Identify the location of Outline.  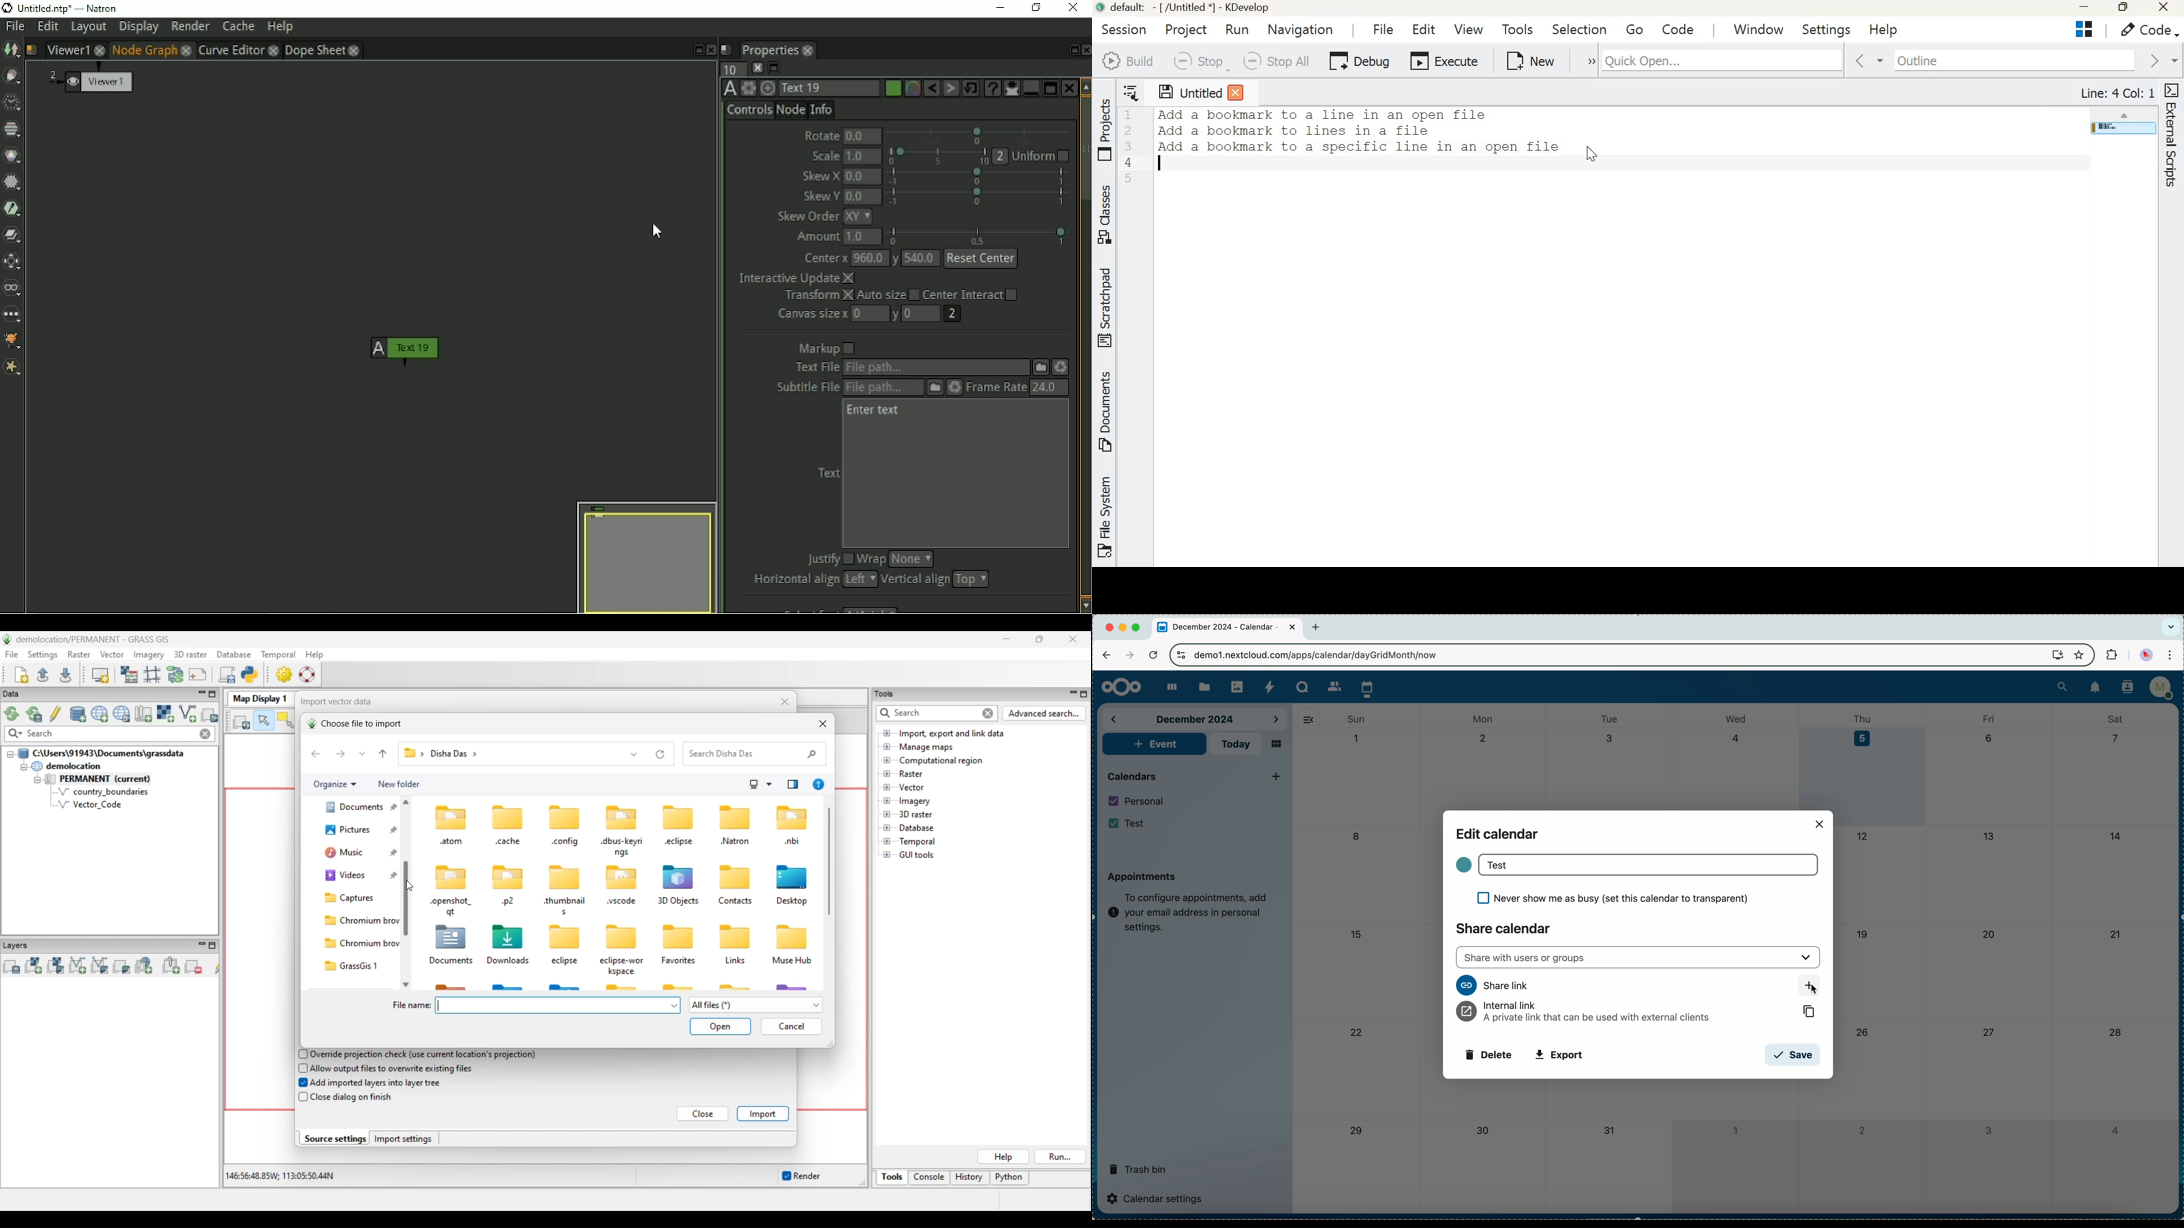
(2012, 60).